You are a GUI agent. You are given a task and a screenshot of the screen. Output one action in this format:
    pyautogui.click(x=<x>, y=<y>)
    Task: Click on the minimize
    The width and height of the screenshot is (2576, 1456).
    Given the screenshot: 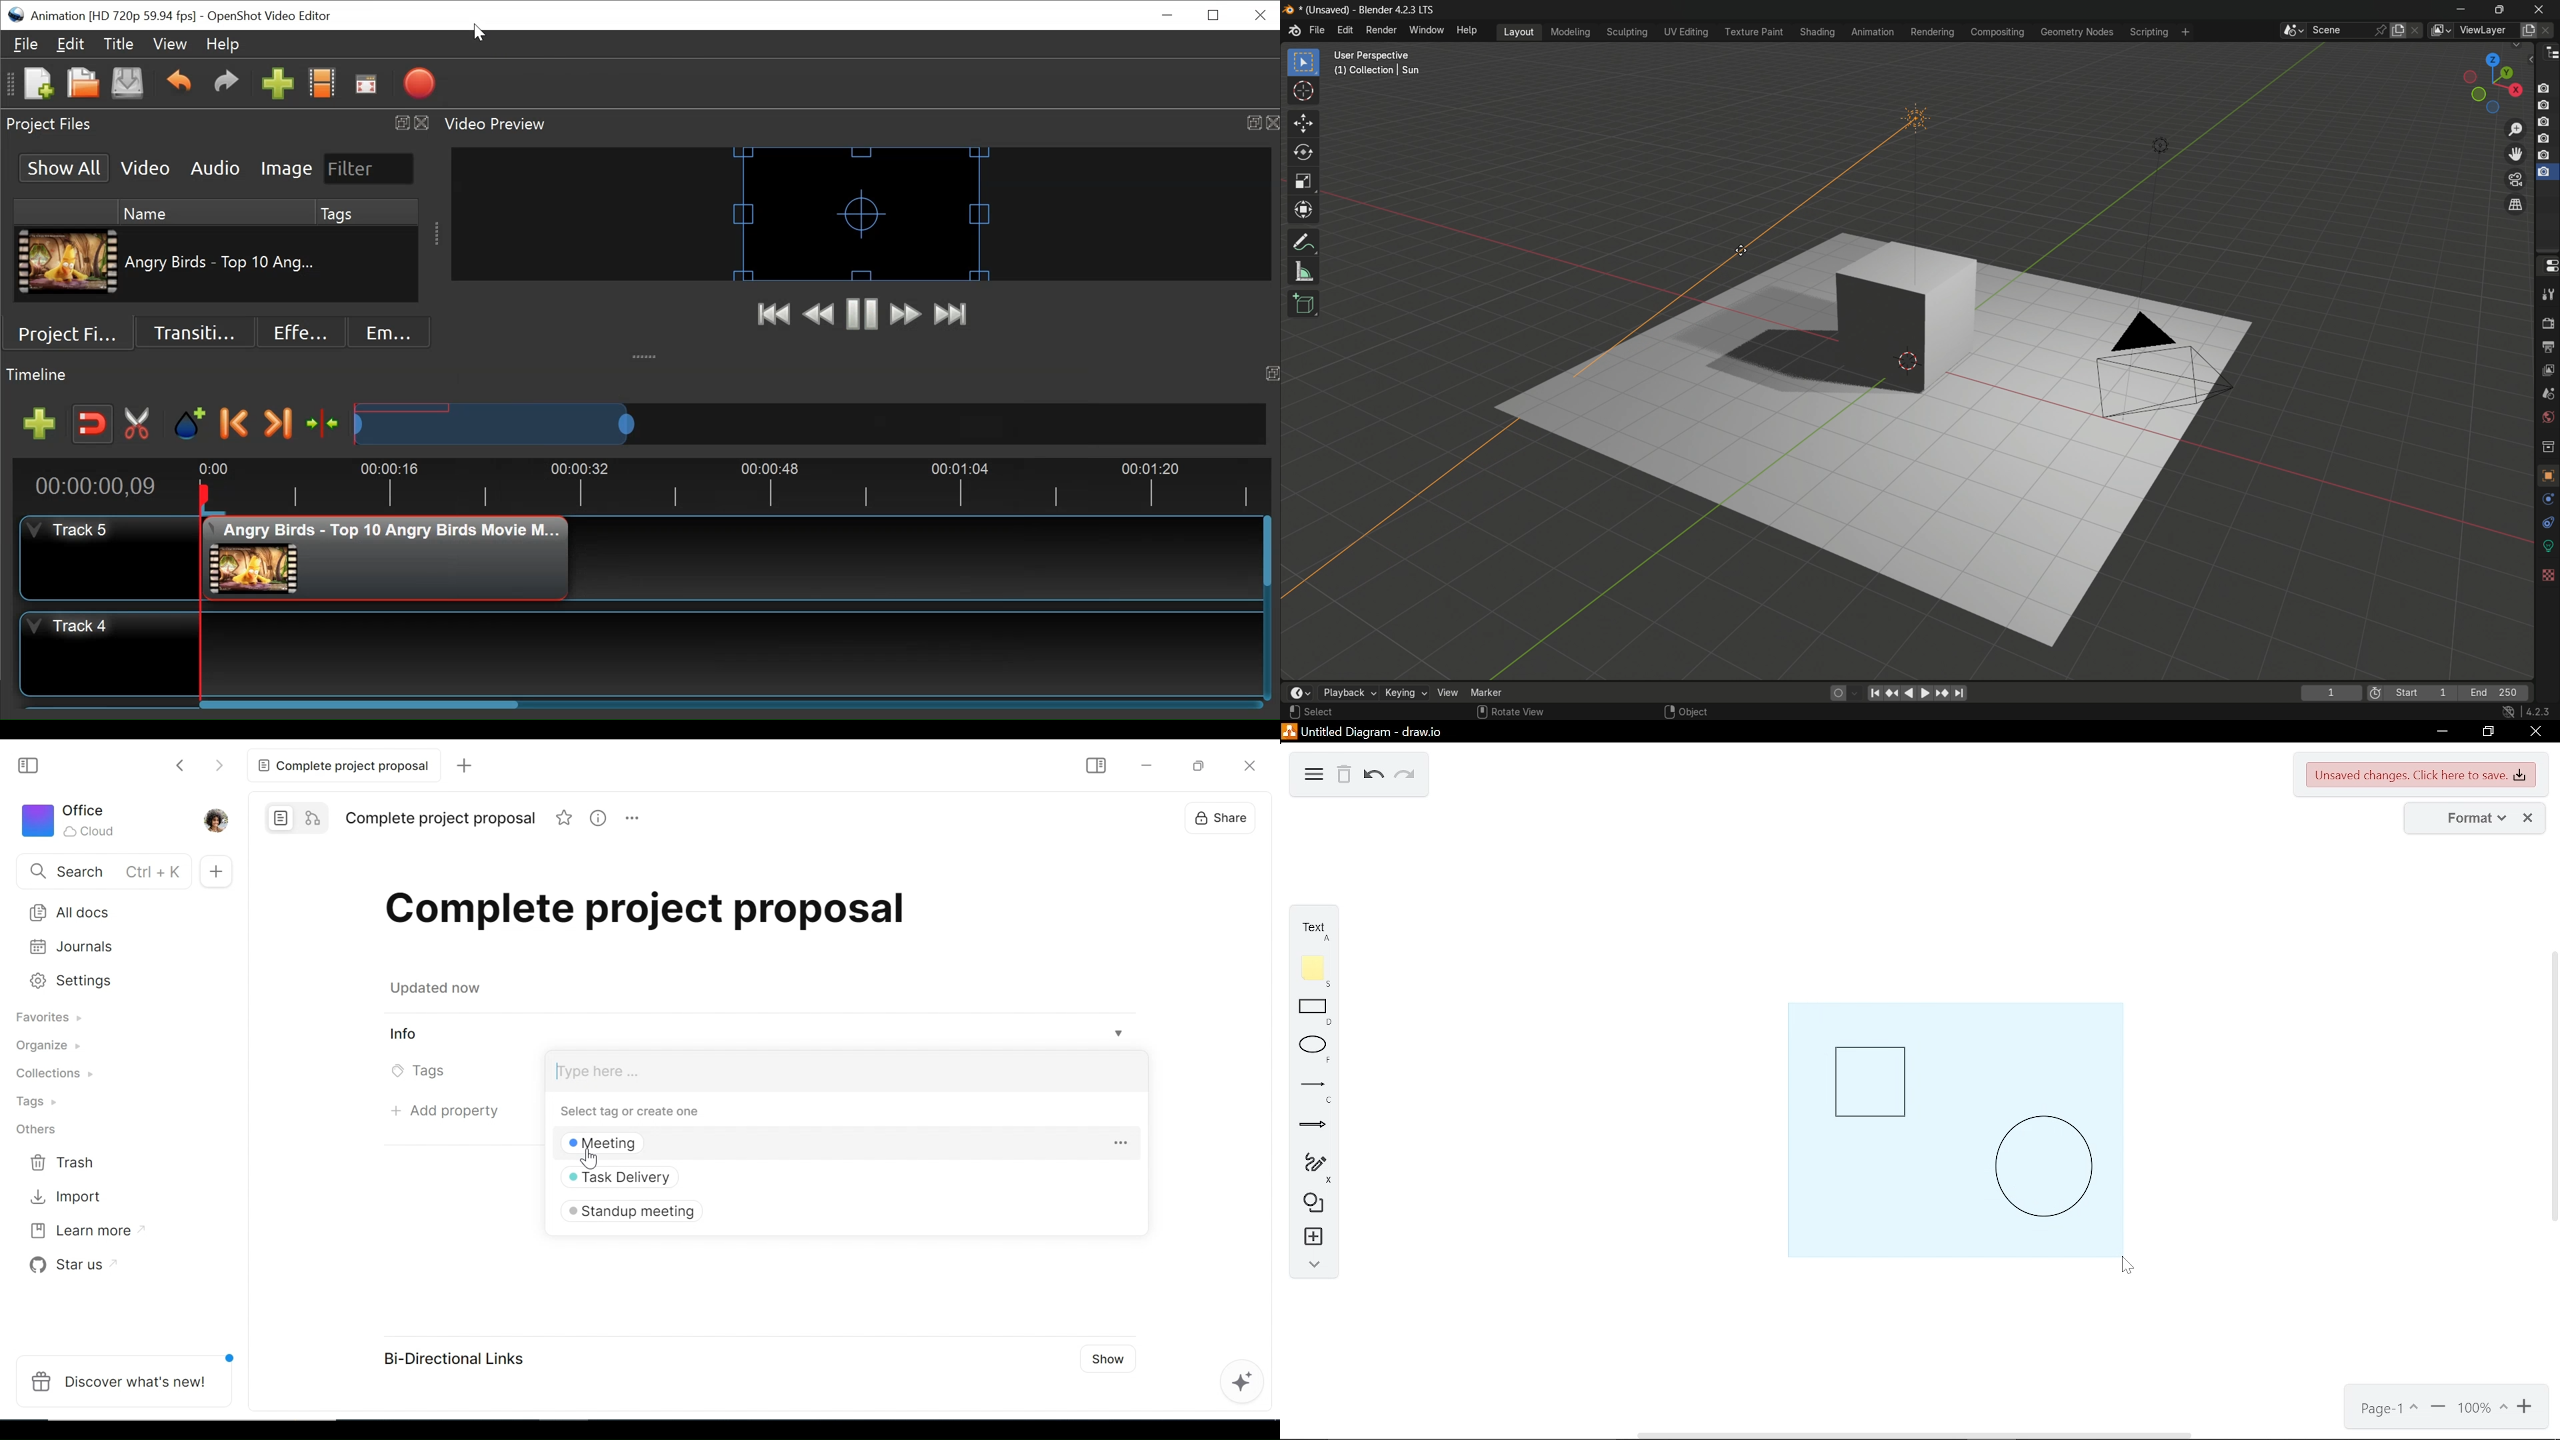 What is the action you would take?
    pyautogui.click(x=2441, y=733)
    